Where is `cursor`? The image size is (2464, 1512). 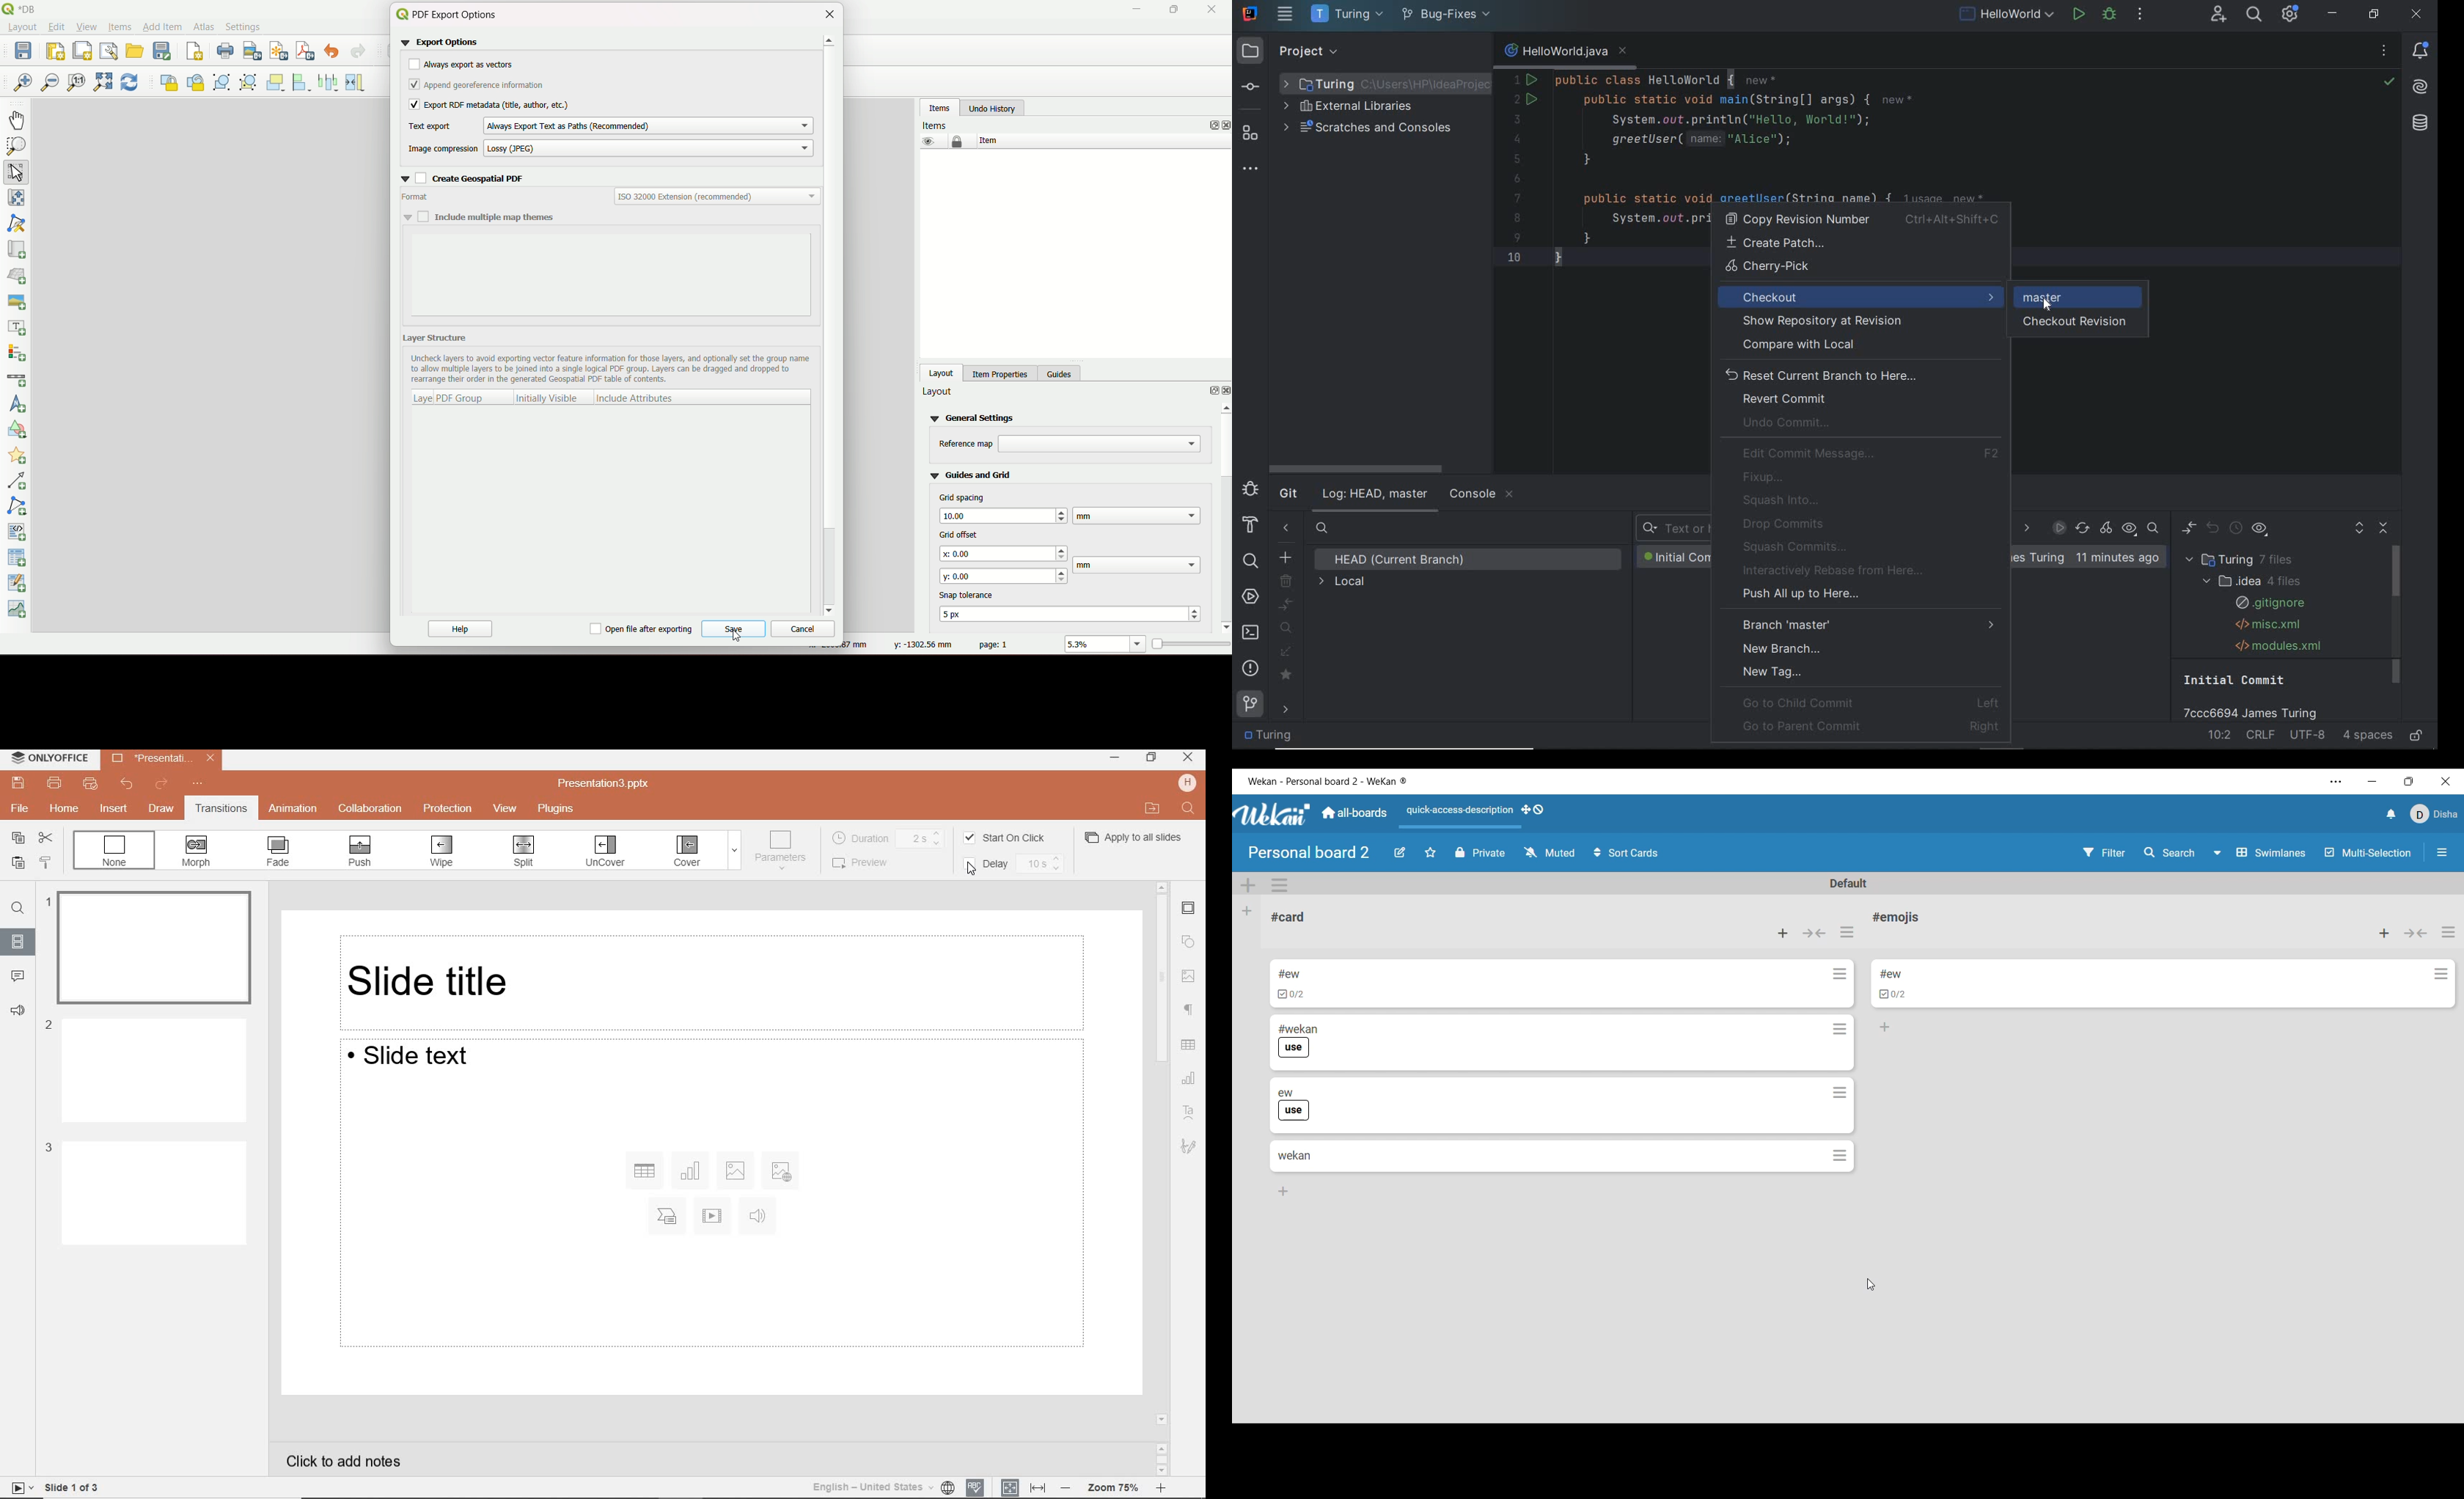 cursor is located at coordinates (978, 872).